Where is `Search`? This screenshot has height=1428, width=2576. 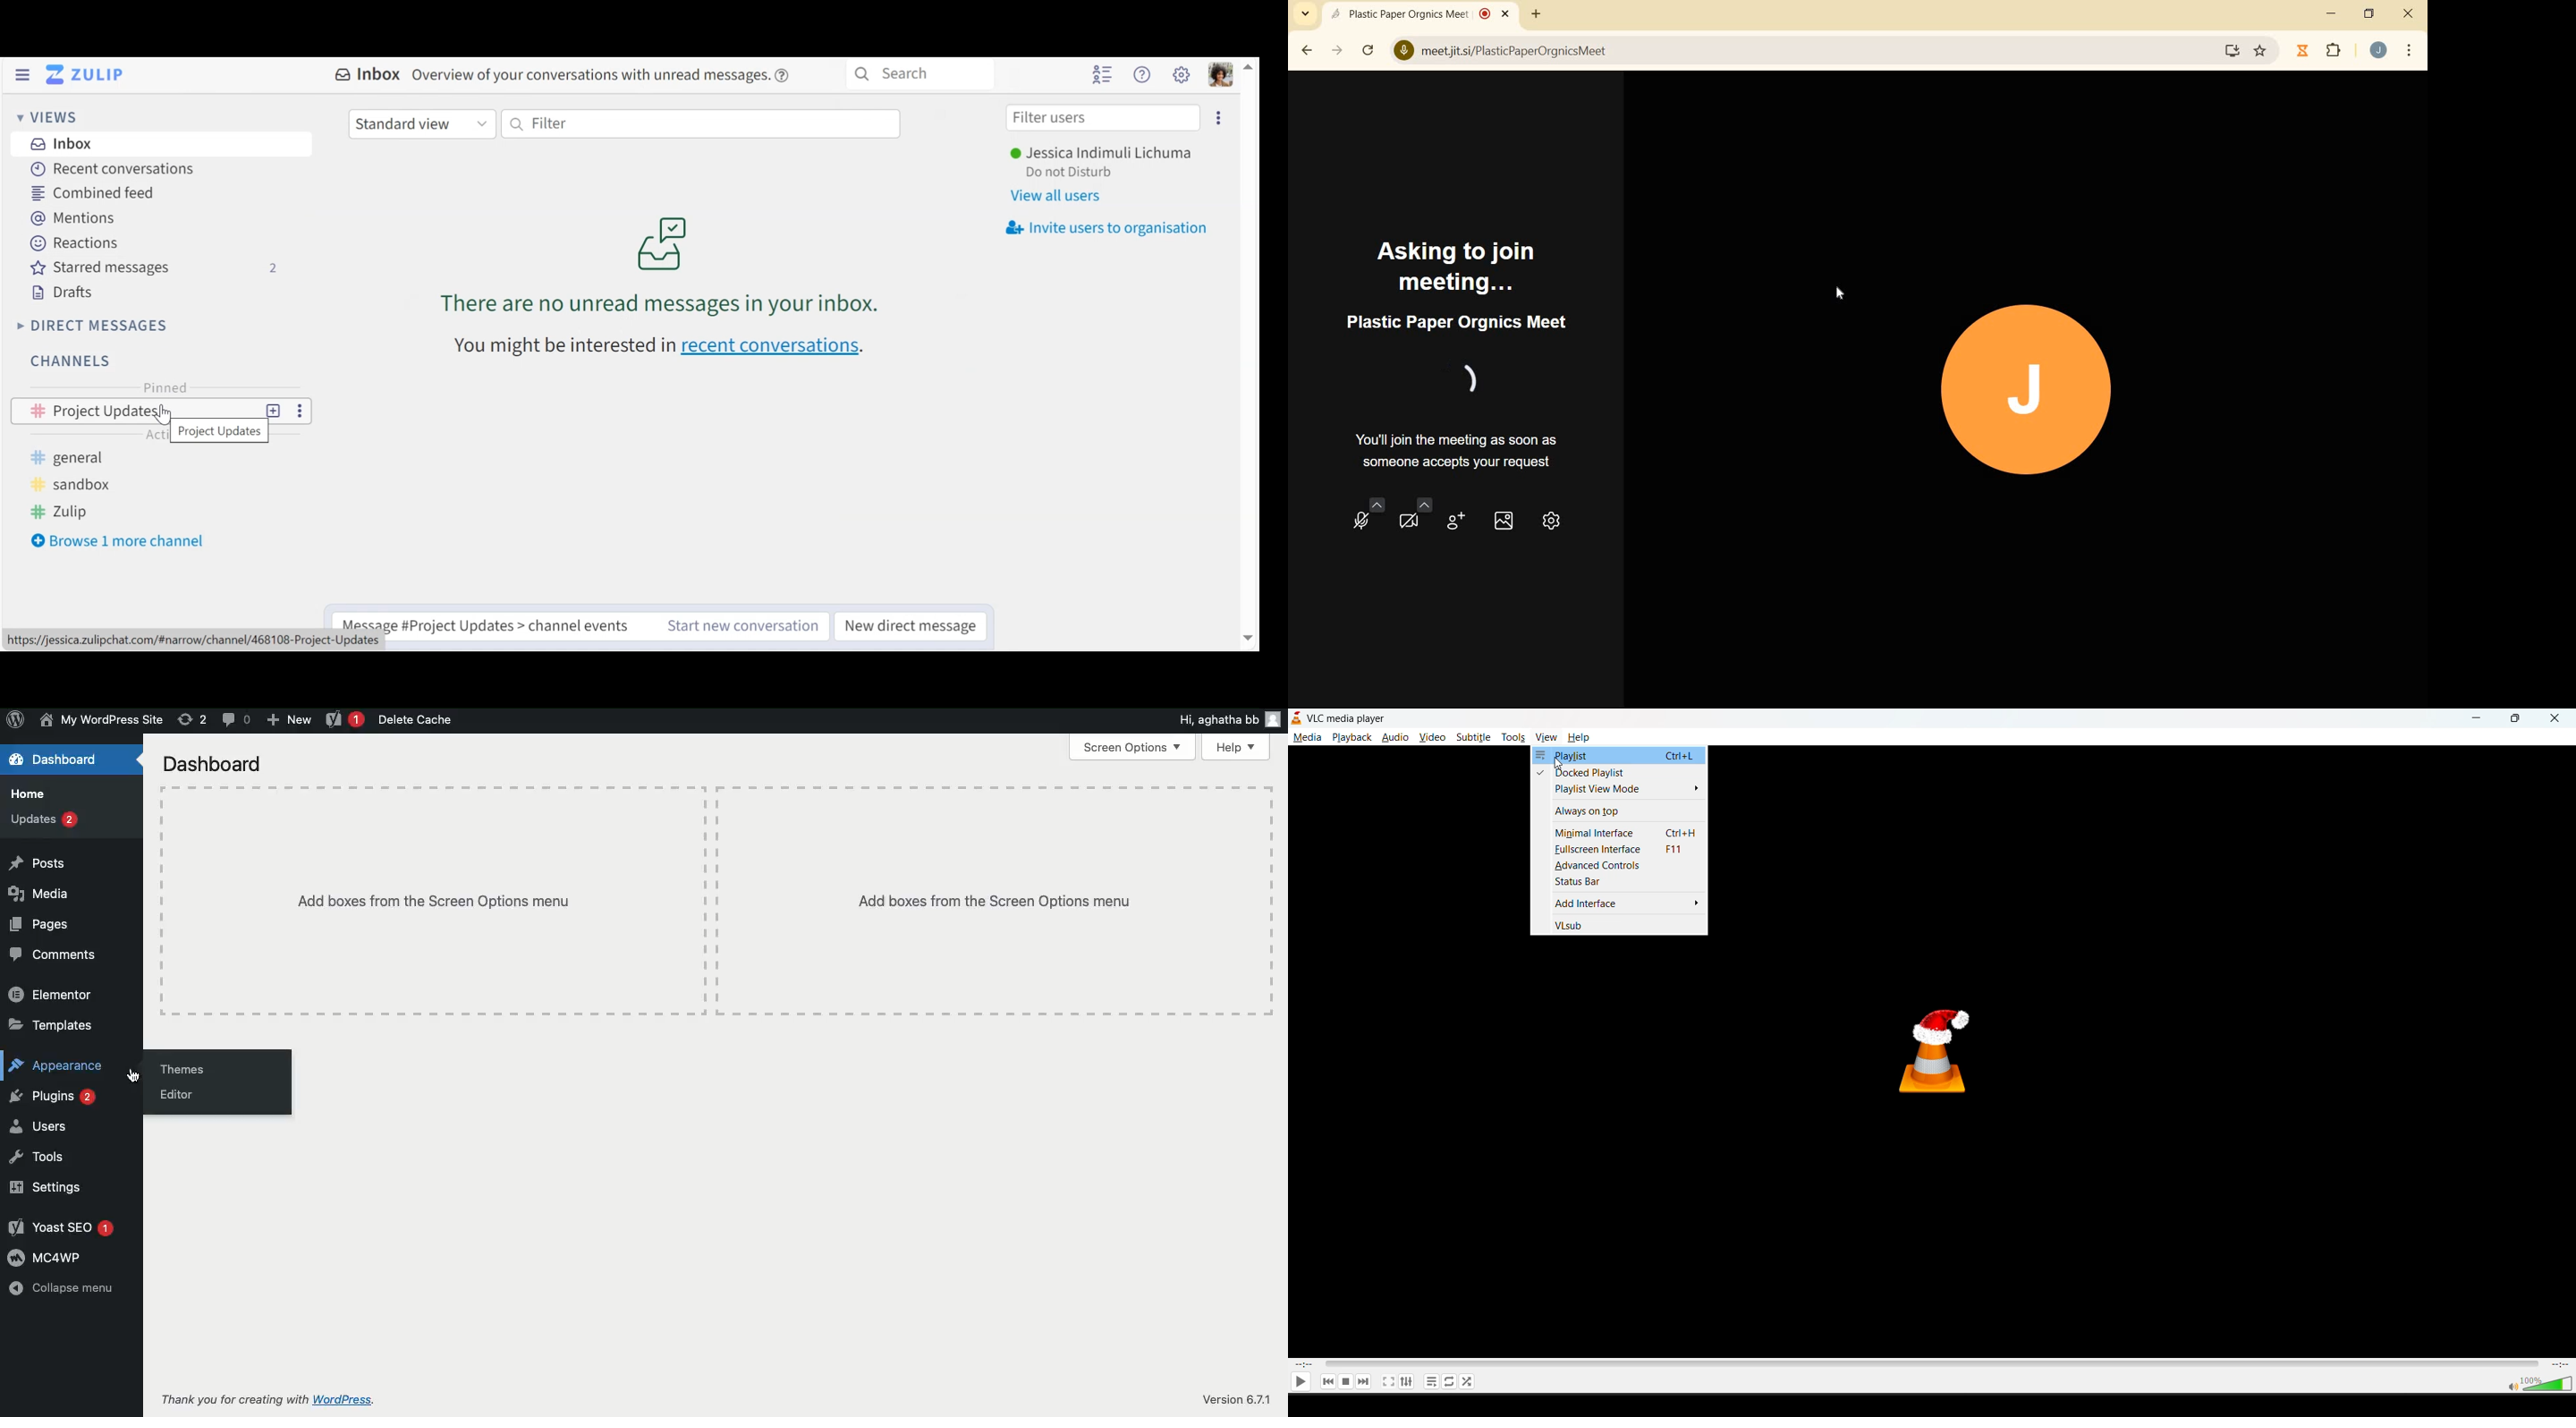 Search is located at coordinates (903, 75).